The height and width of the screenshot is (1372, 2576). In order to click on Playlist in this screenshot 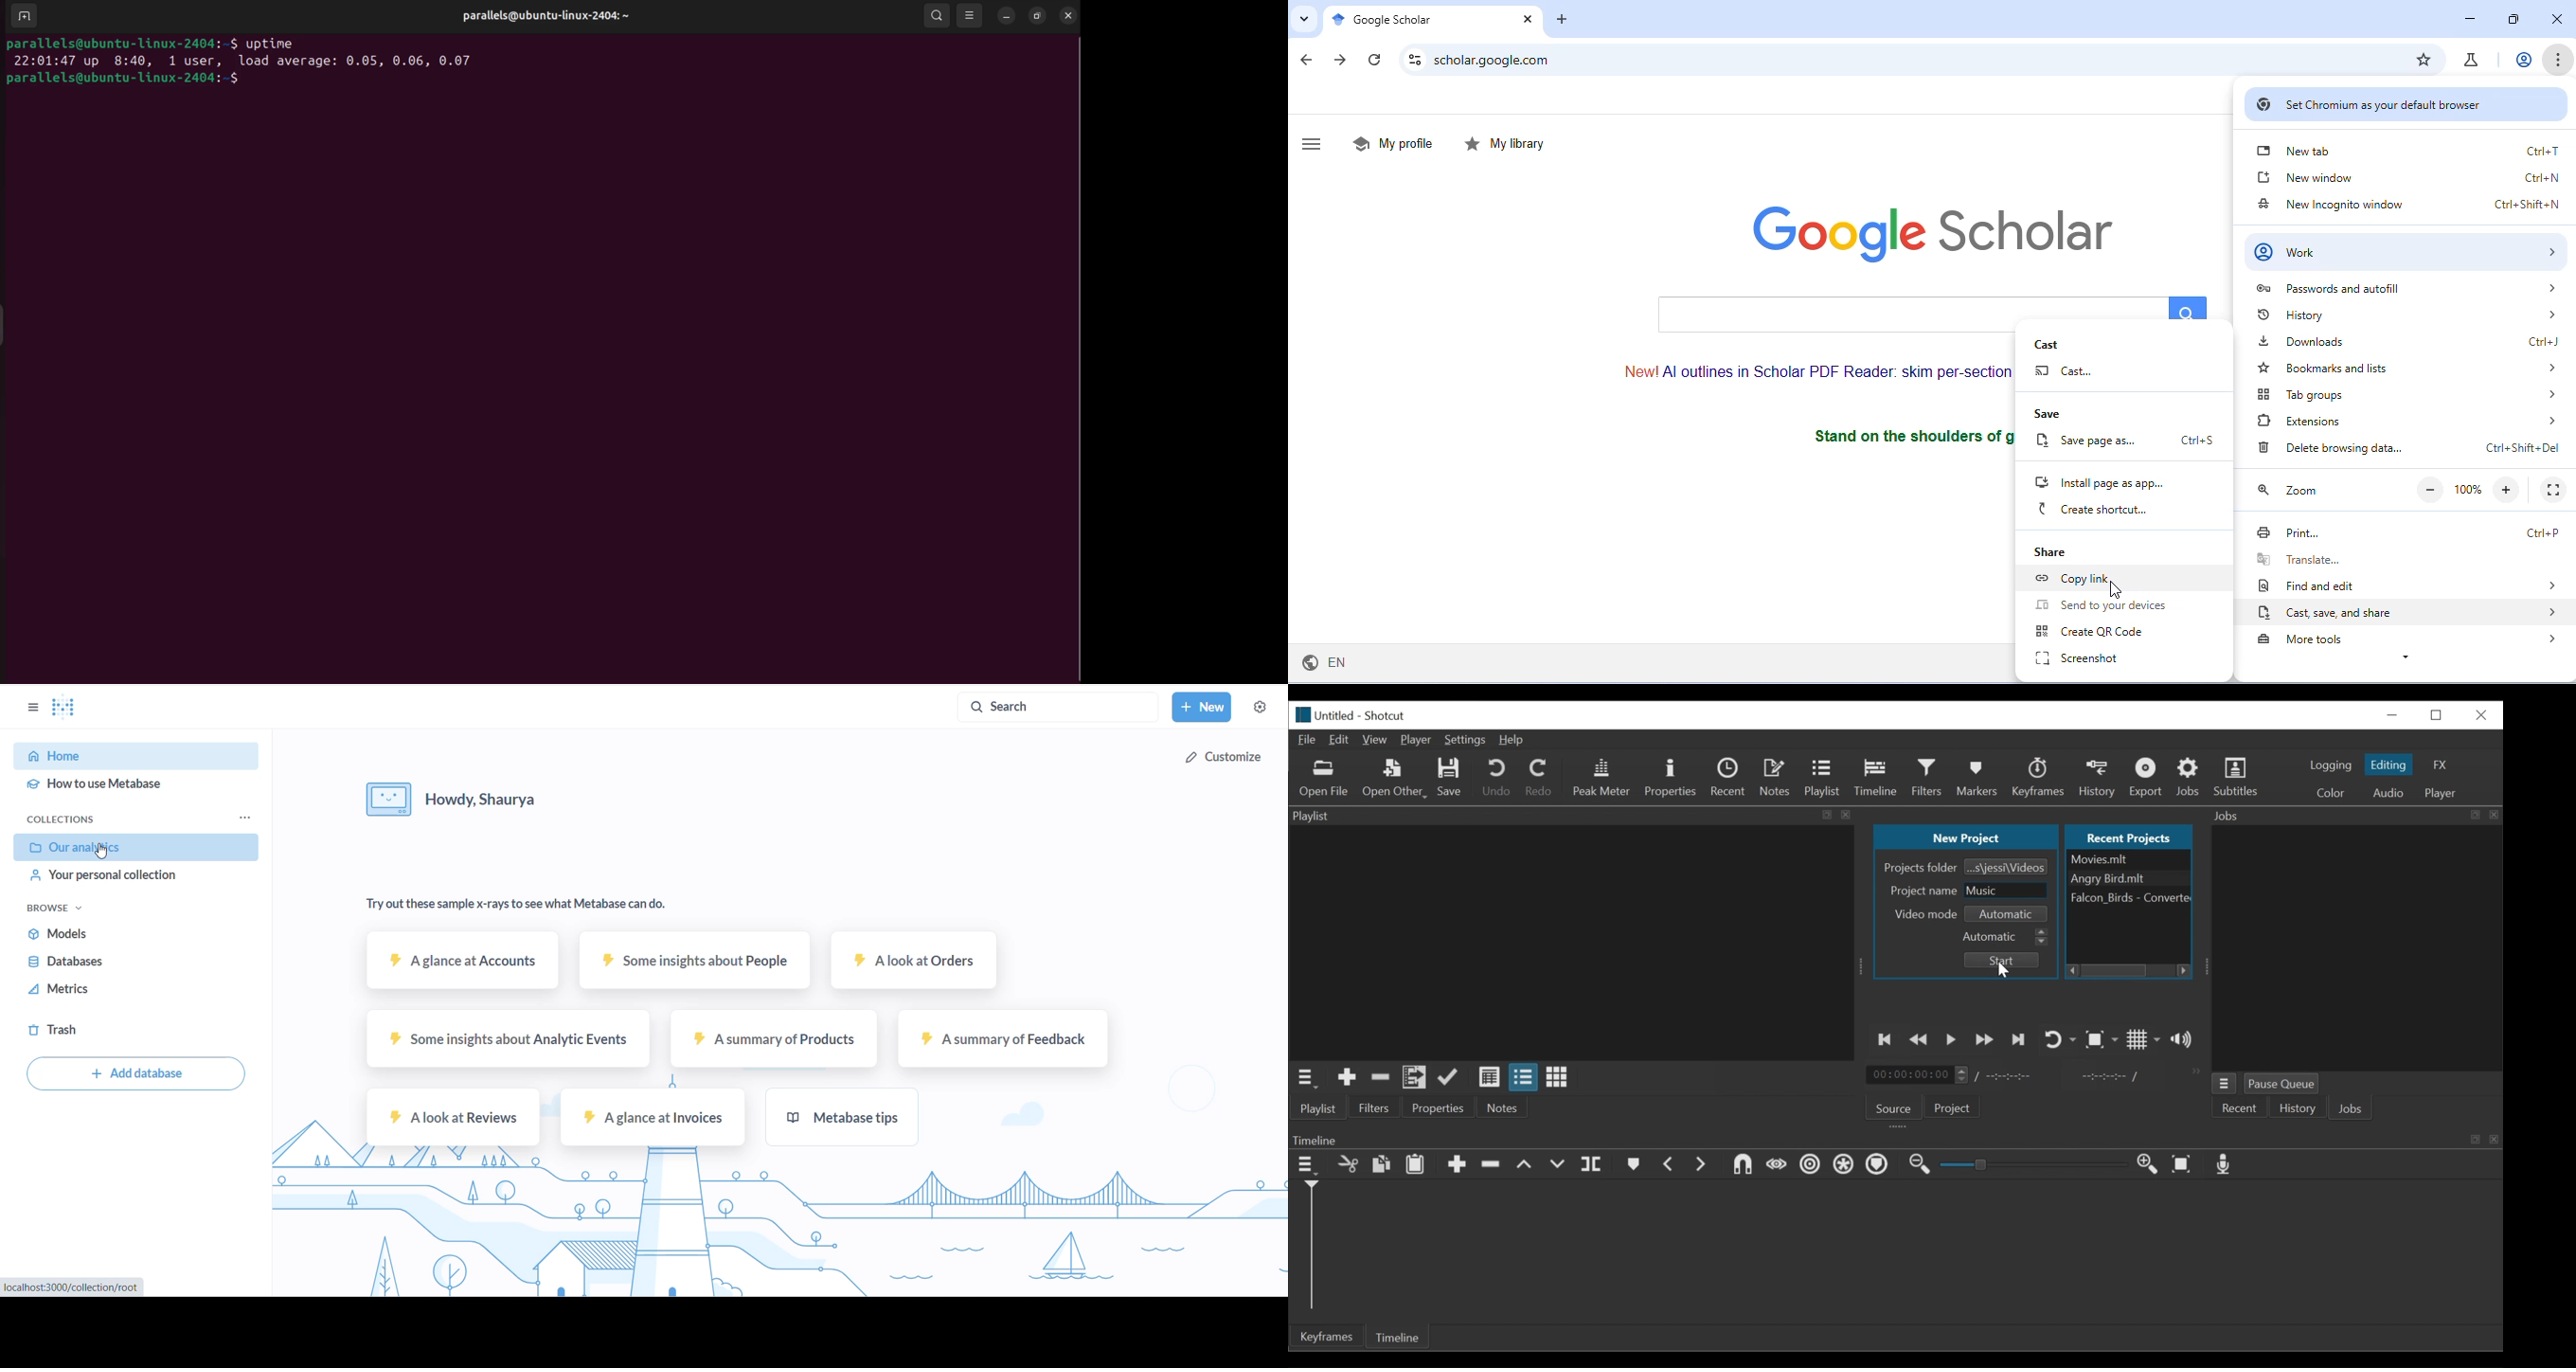, I will do `click(1822, 779)`.